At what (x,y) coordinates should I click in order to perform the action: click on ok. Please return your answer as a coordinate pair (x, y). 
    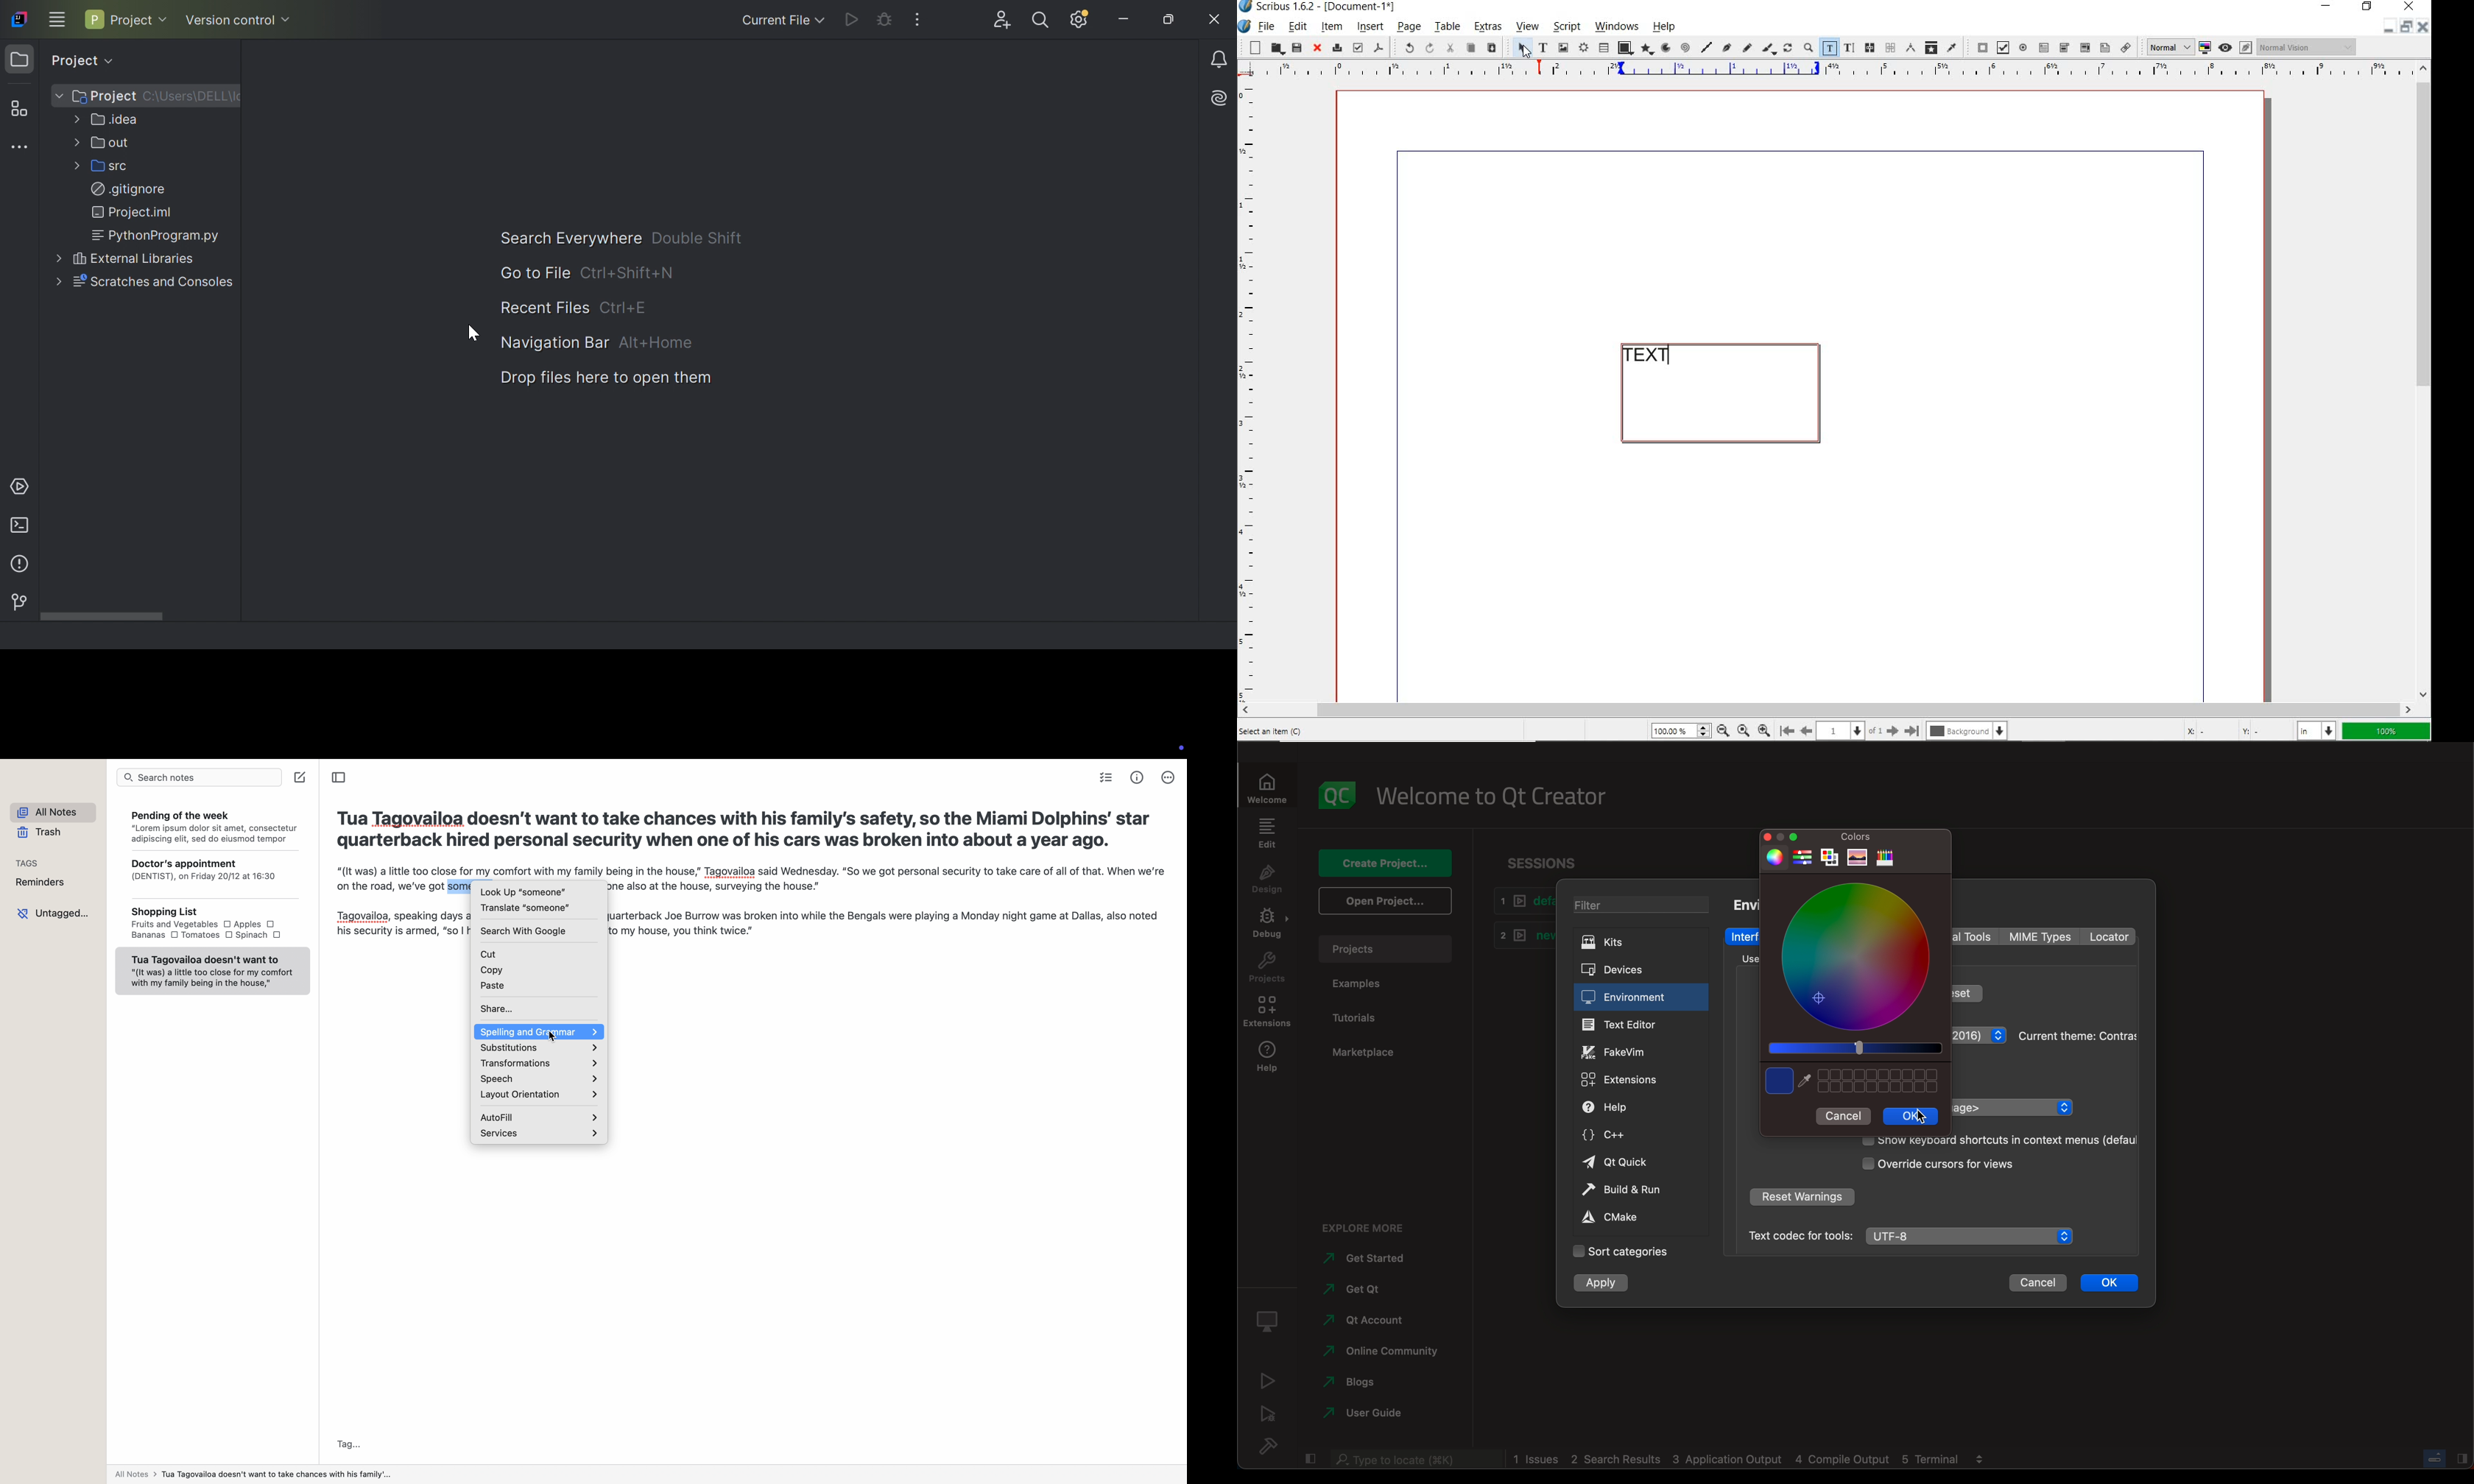
    Looking at the image, I should click on (1911, 1116).